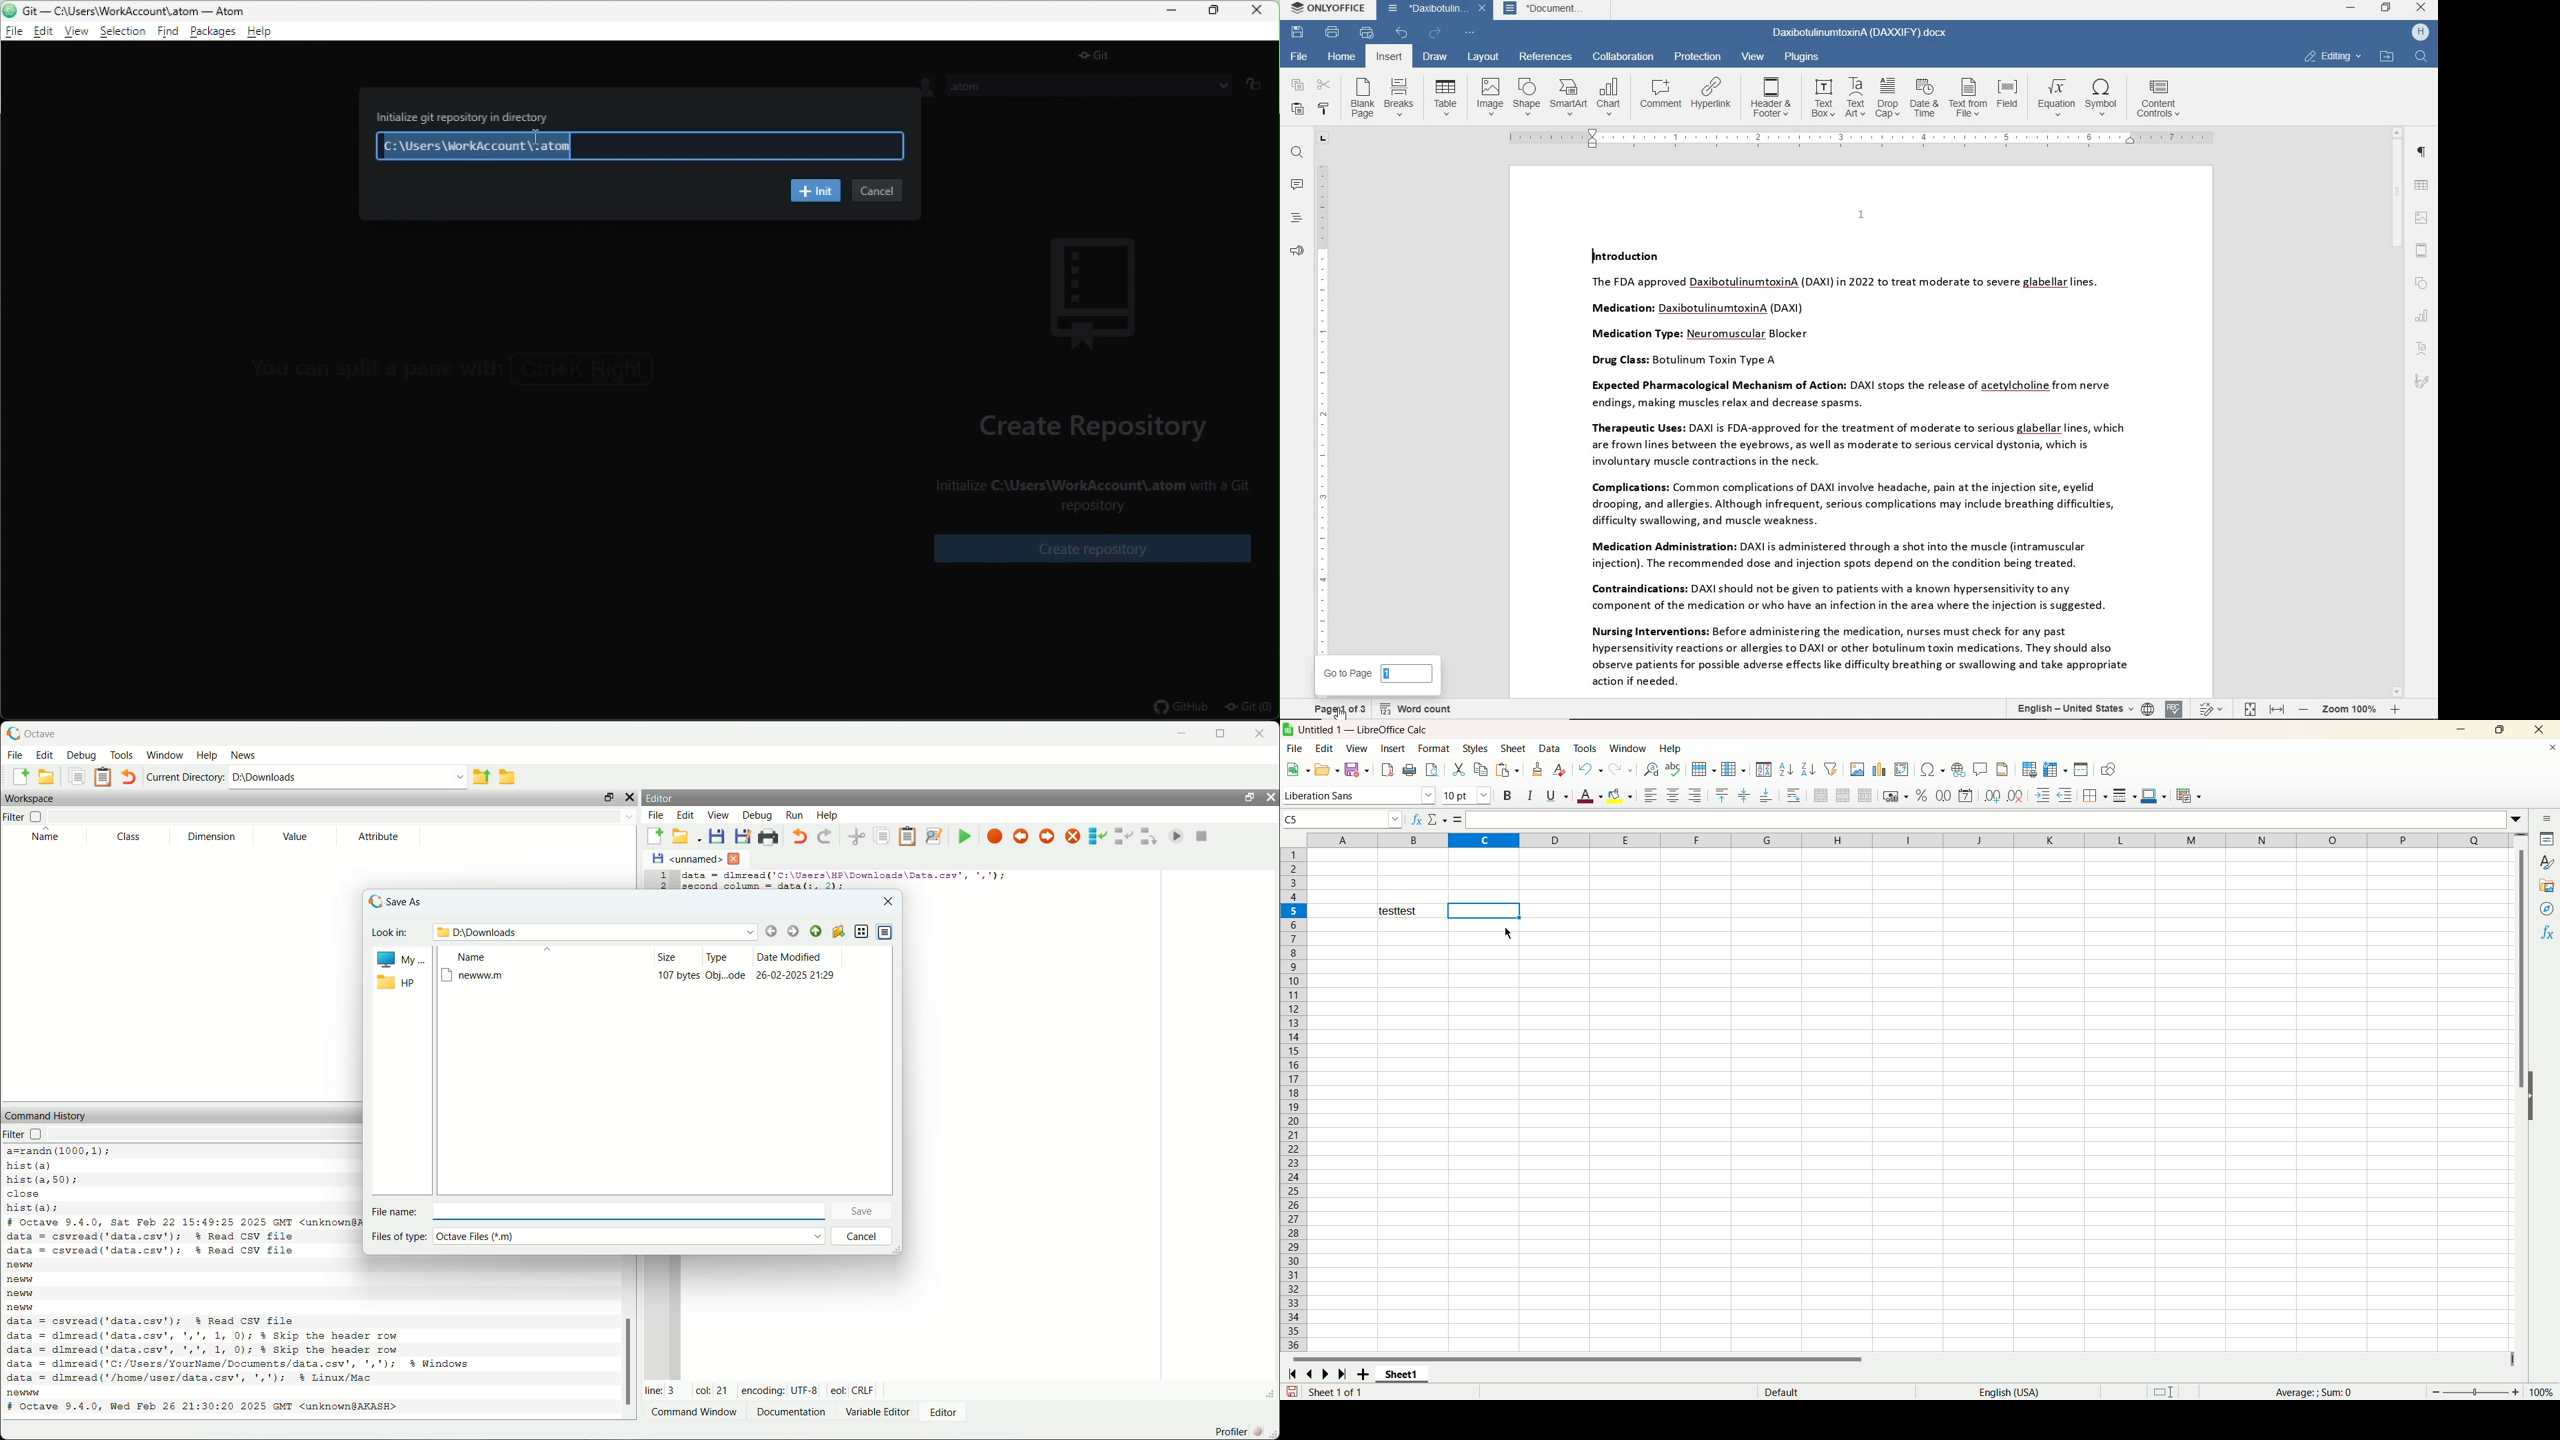  What do you see at coordinates (1475, 749) in the screenshot?
I see `styles` at bounding box center [1475, 749].